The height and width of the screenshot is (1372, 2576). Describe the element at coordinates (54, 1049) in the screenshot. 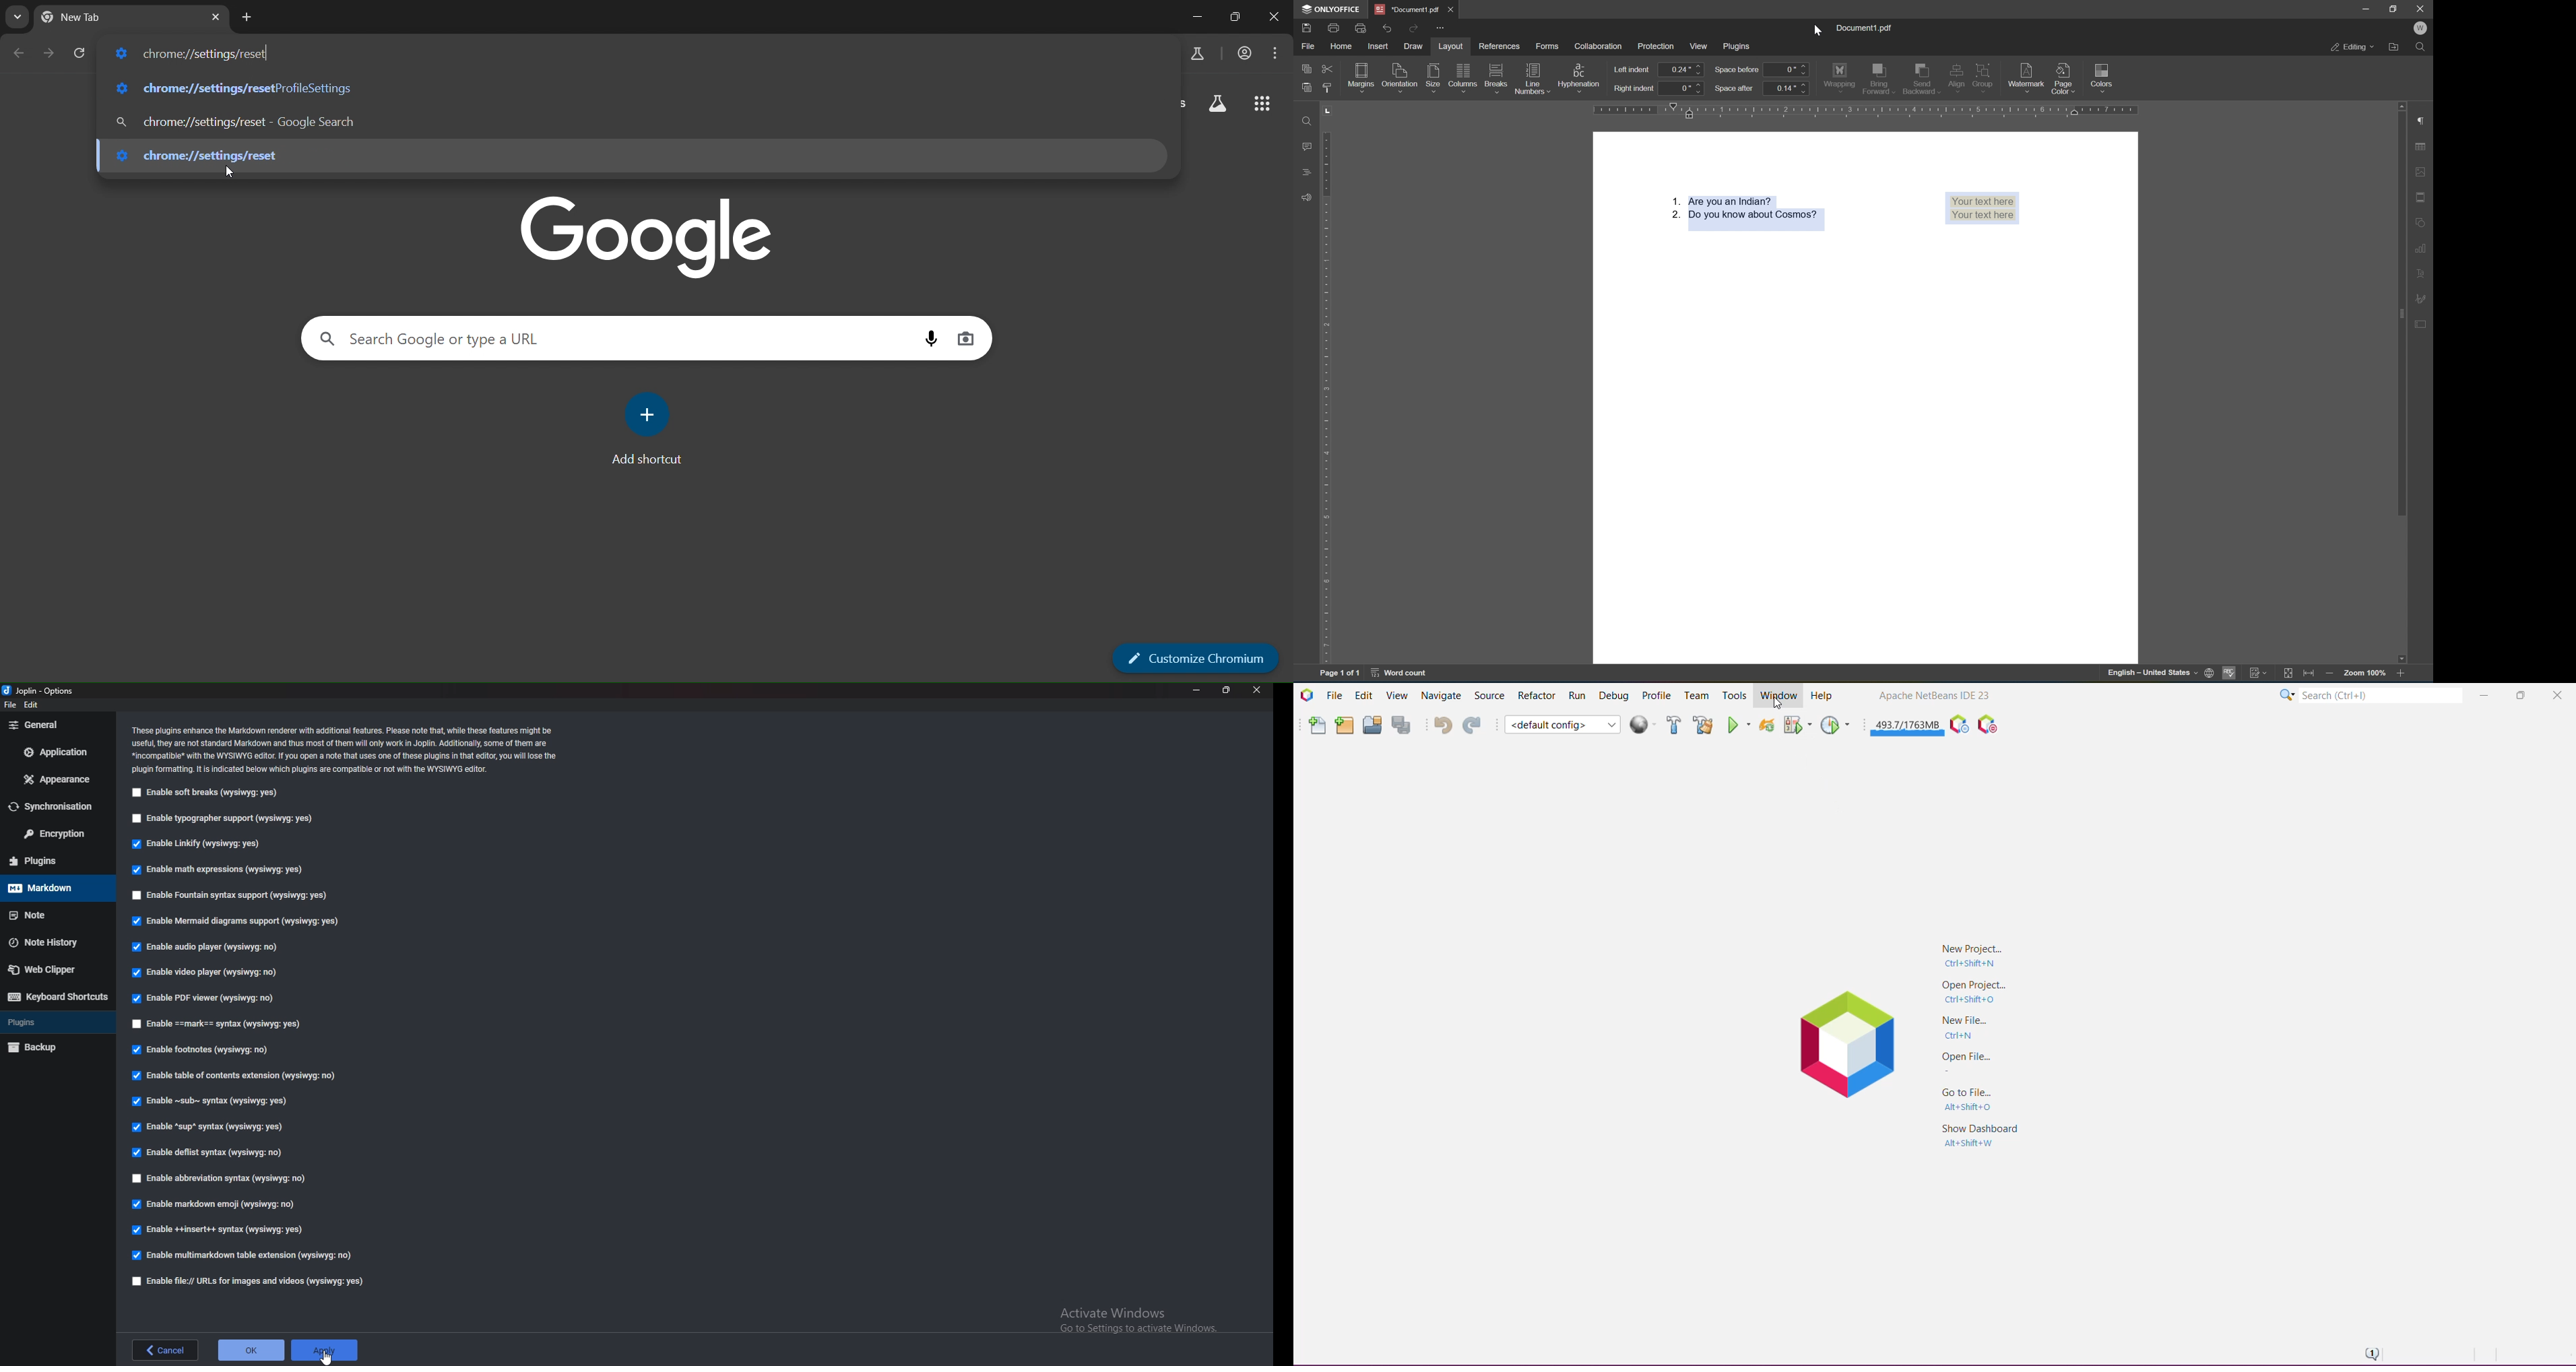

I see `Back up` at that location.